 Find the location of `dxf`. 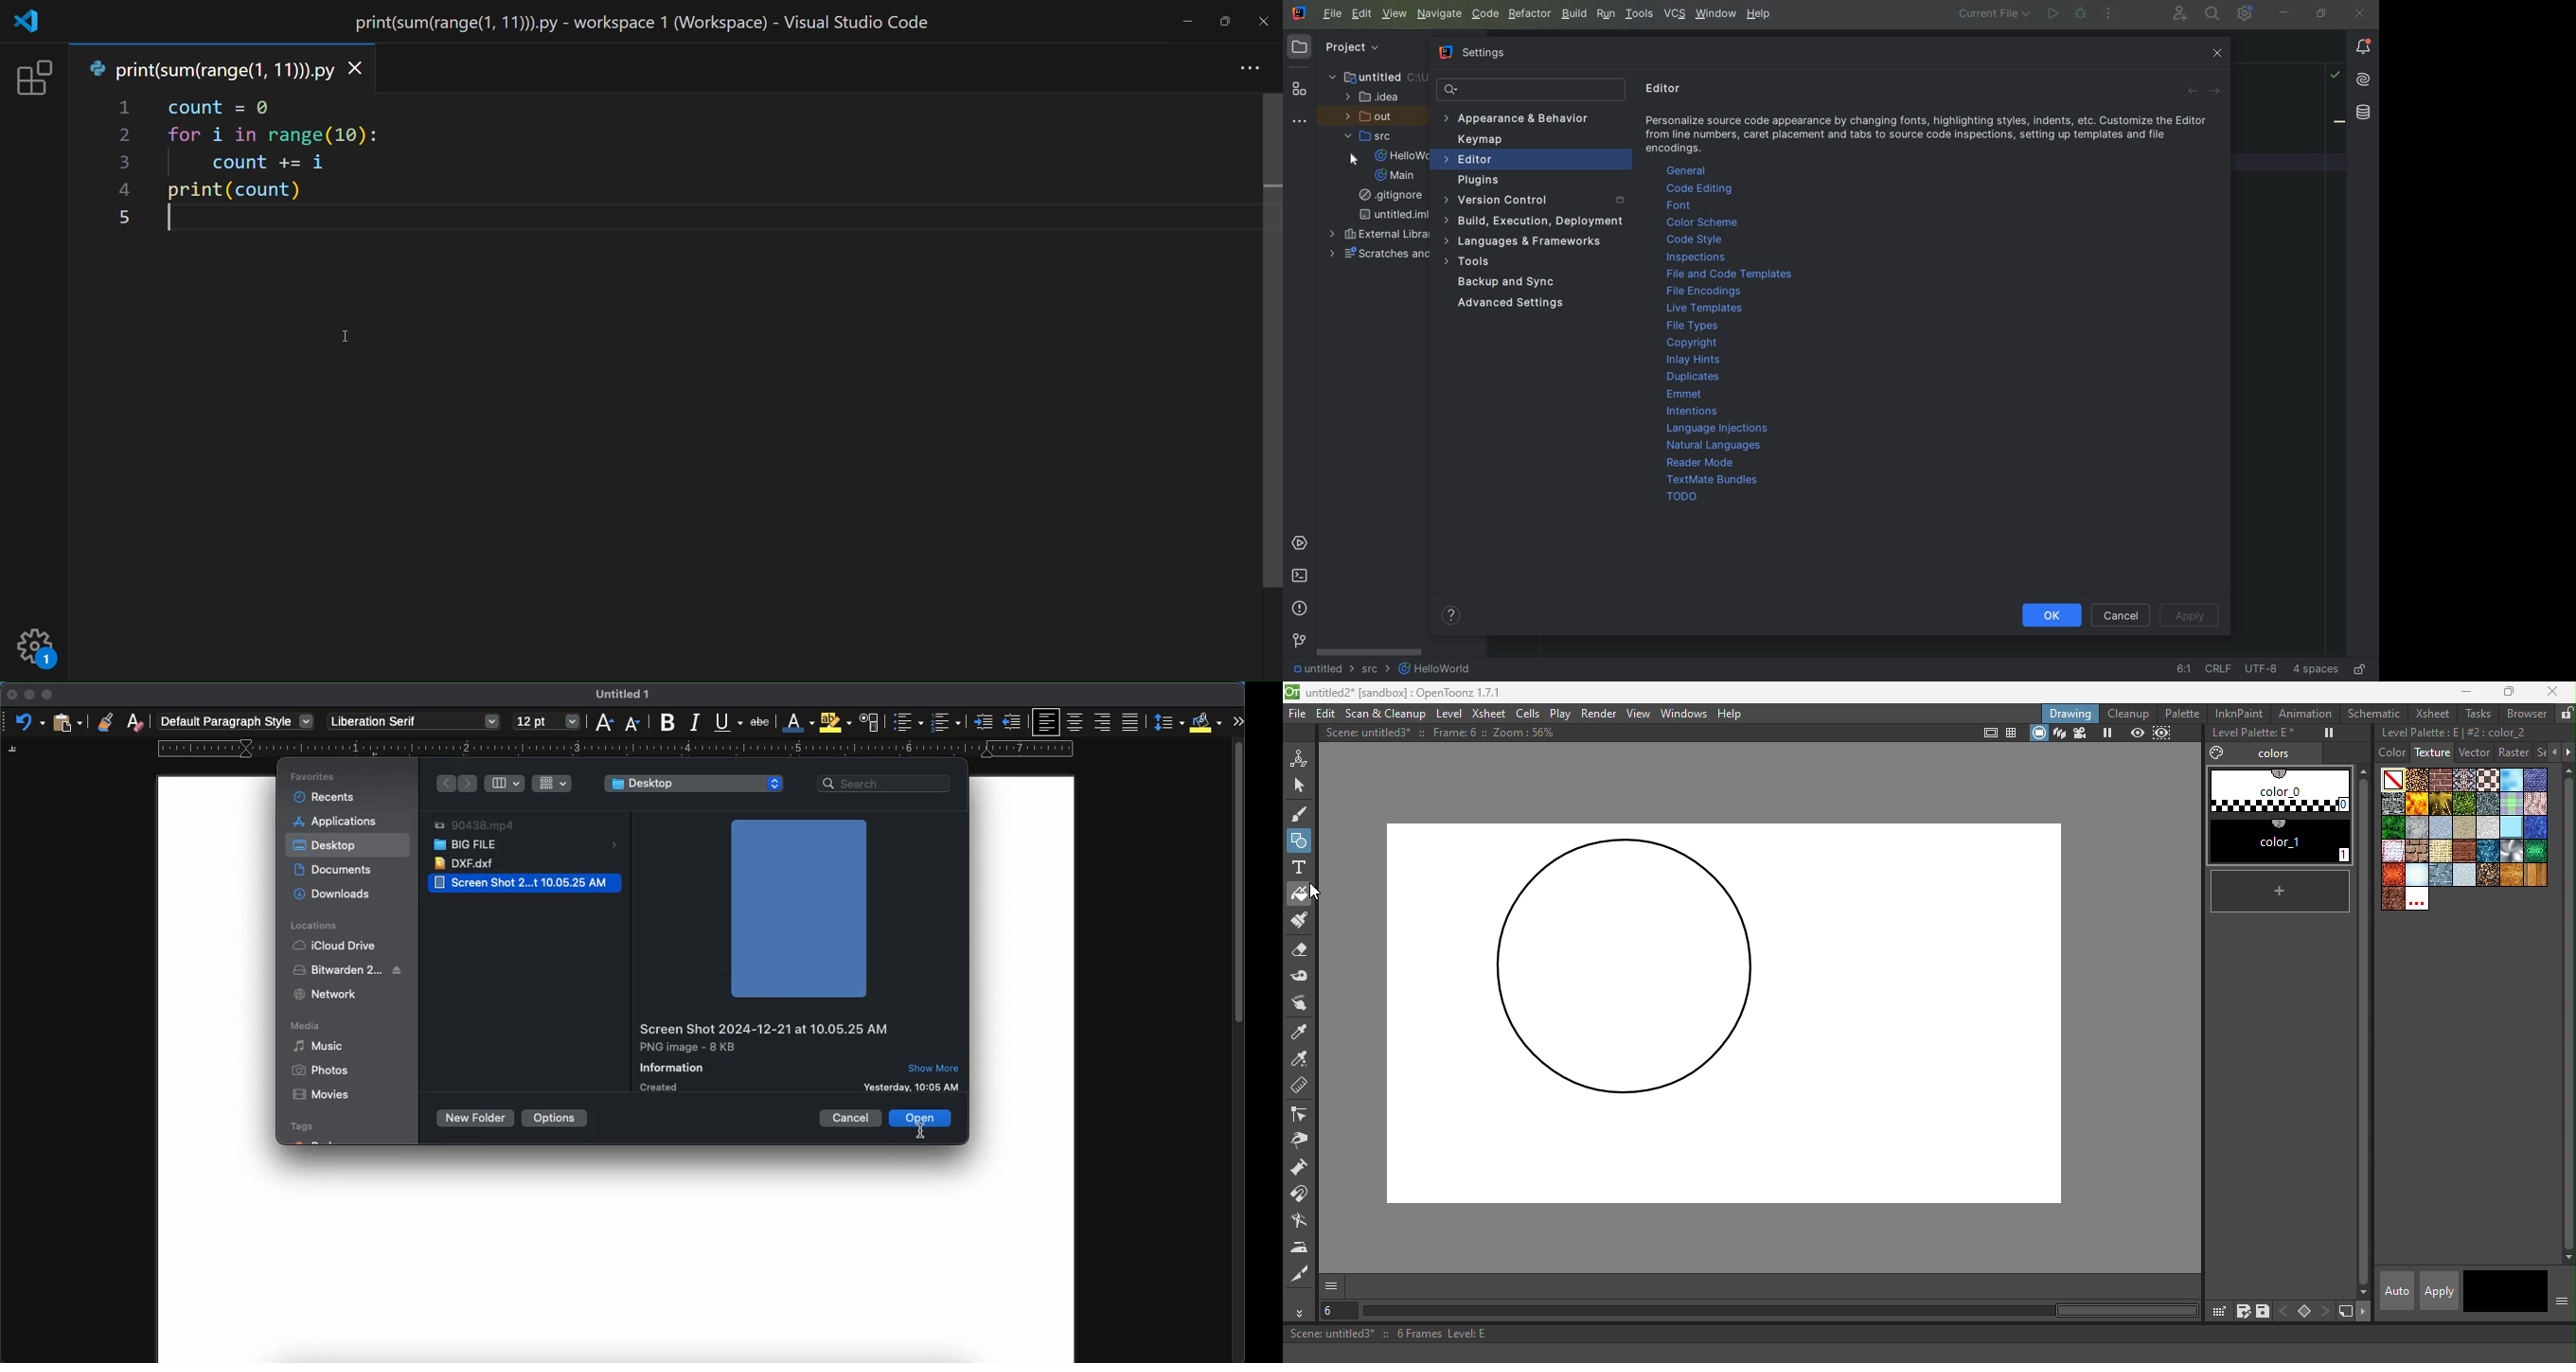

dxf is located at coordinates (468, 863).